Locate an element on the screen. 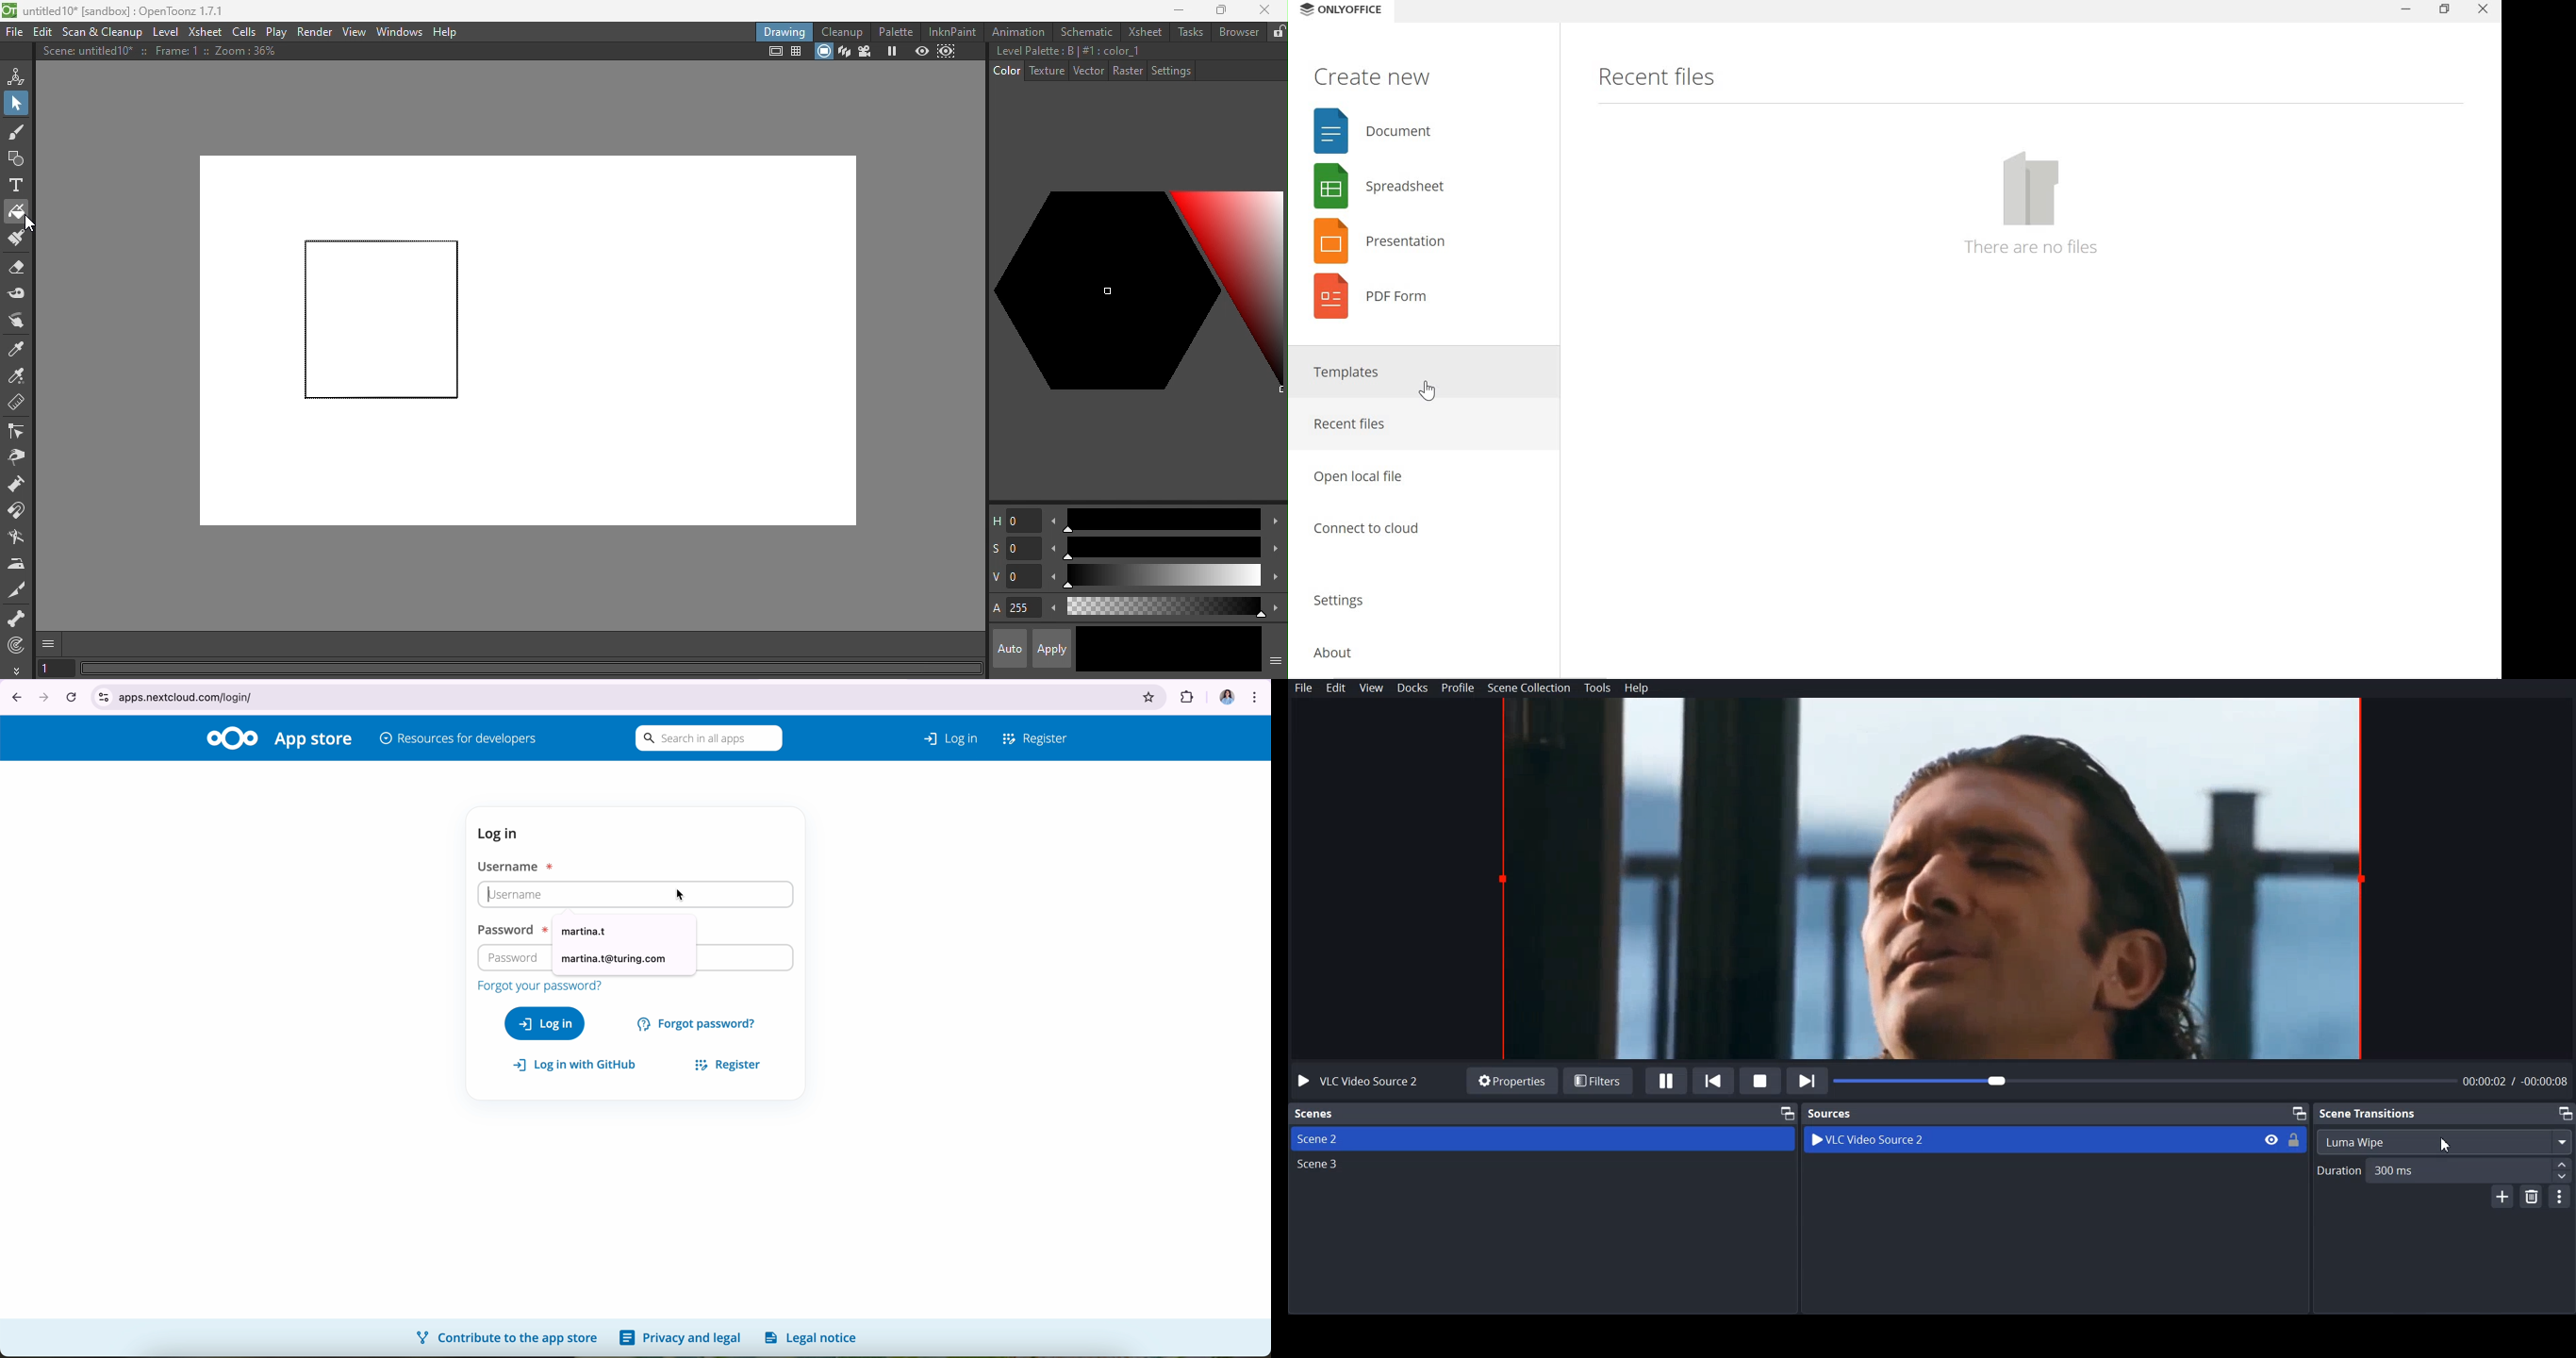 The image size is (2576, 1372). Animate tool is located at coordinates (19, 75).